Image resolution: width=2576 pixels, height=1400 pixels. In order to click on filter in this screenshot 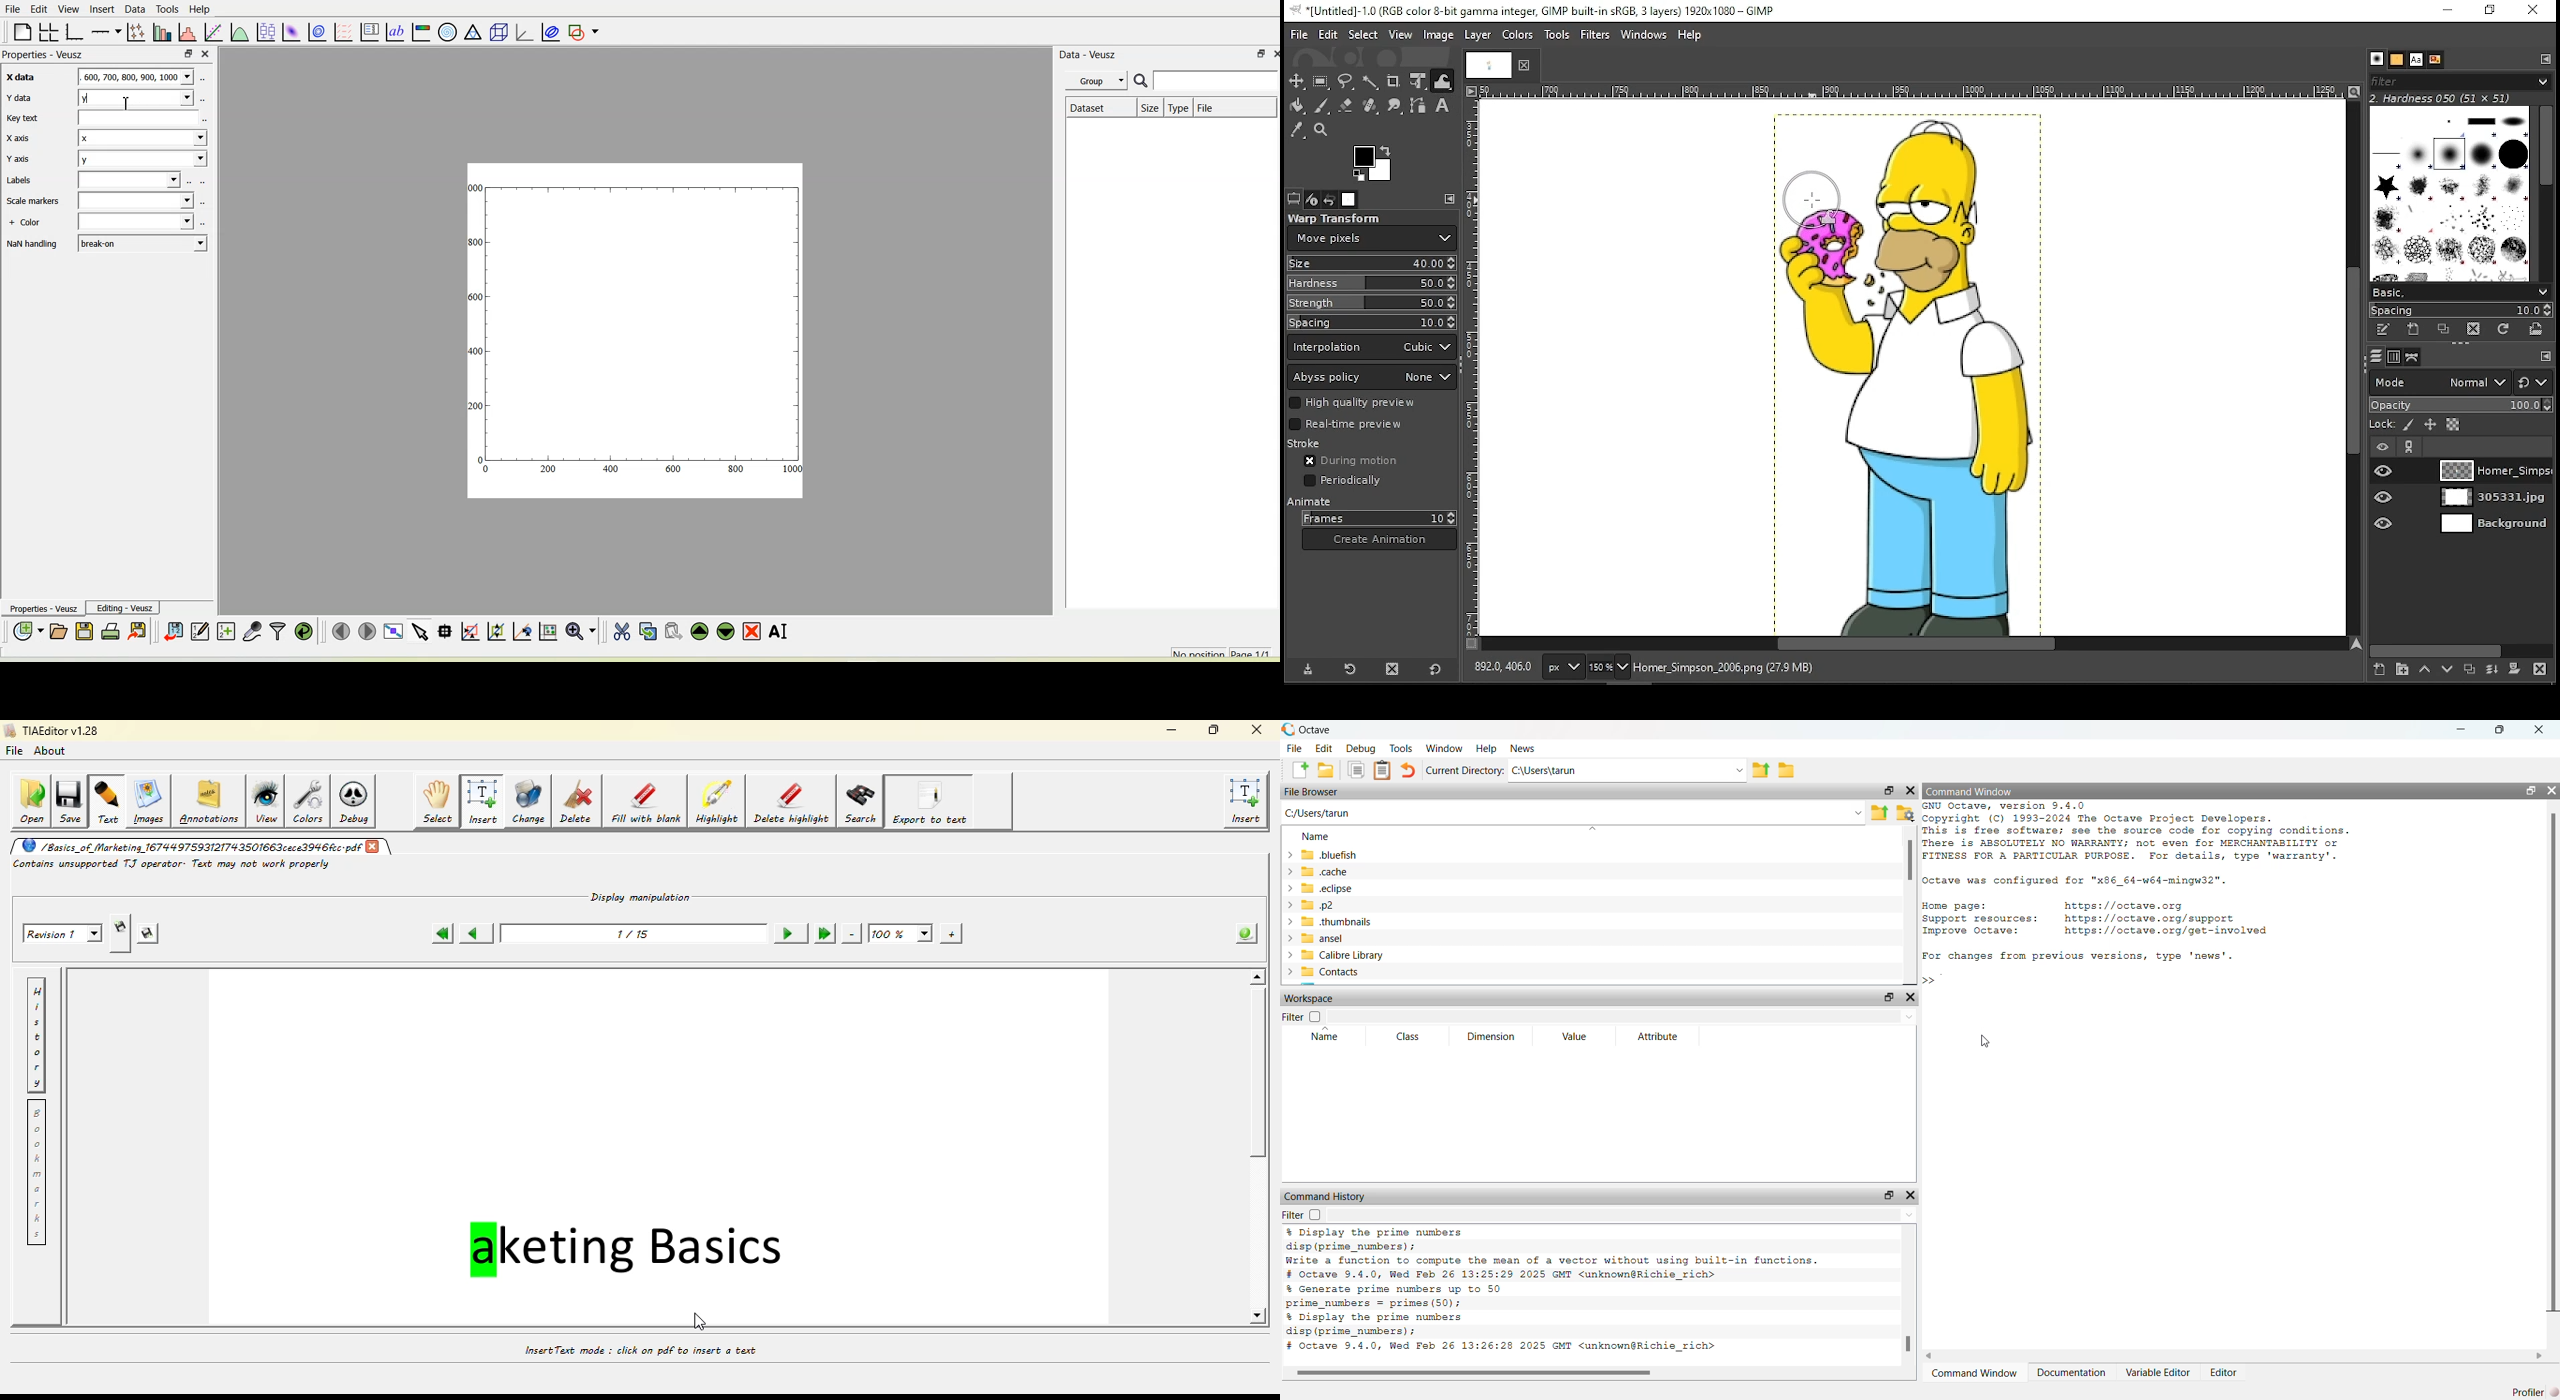, I will do `click(2464, 81)`.